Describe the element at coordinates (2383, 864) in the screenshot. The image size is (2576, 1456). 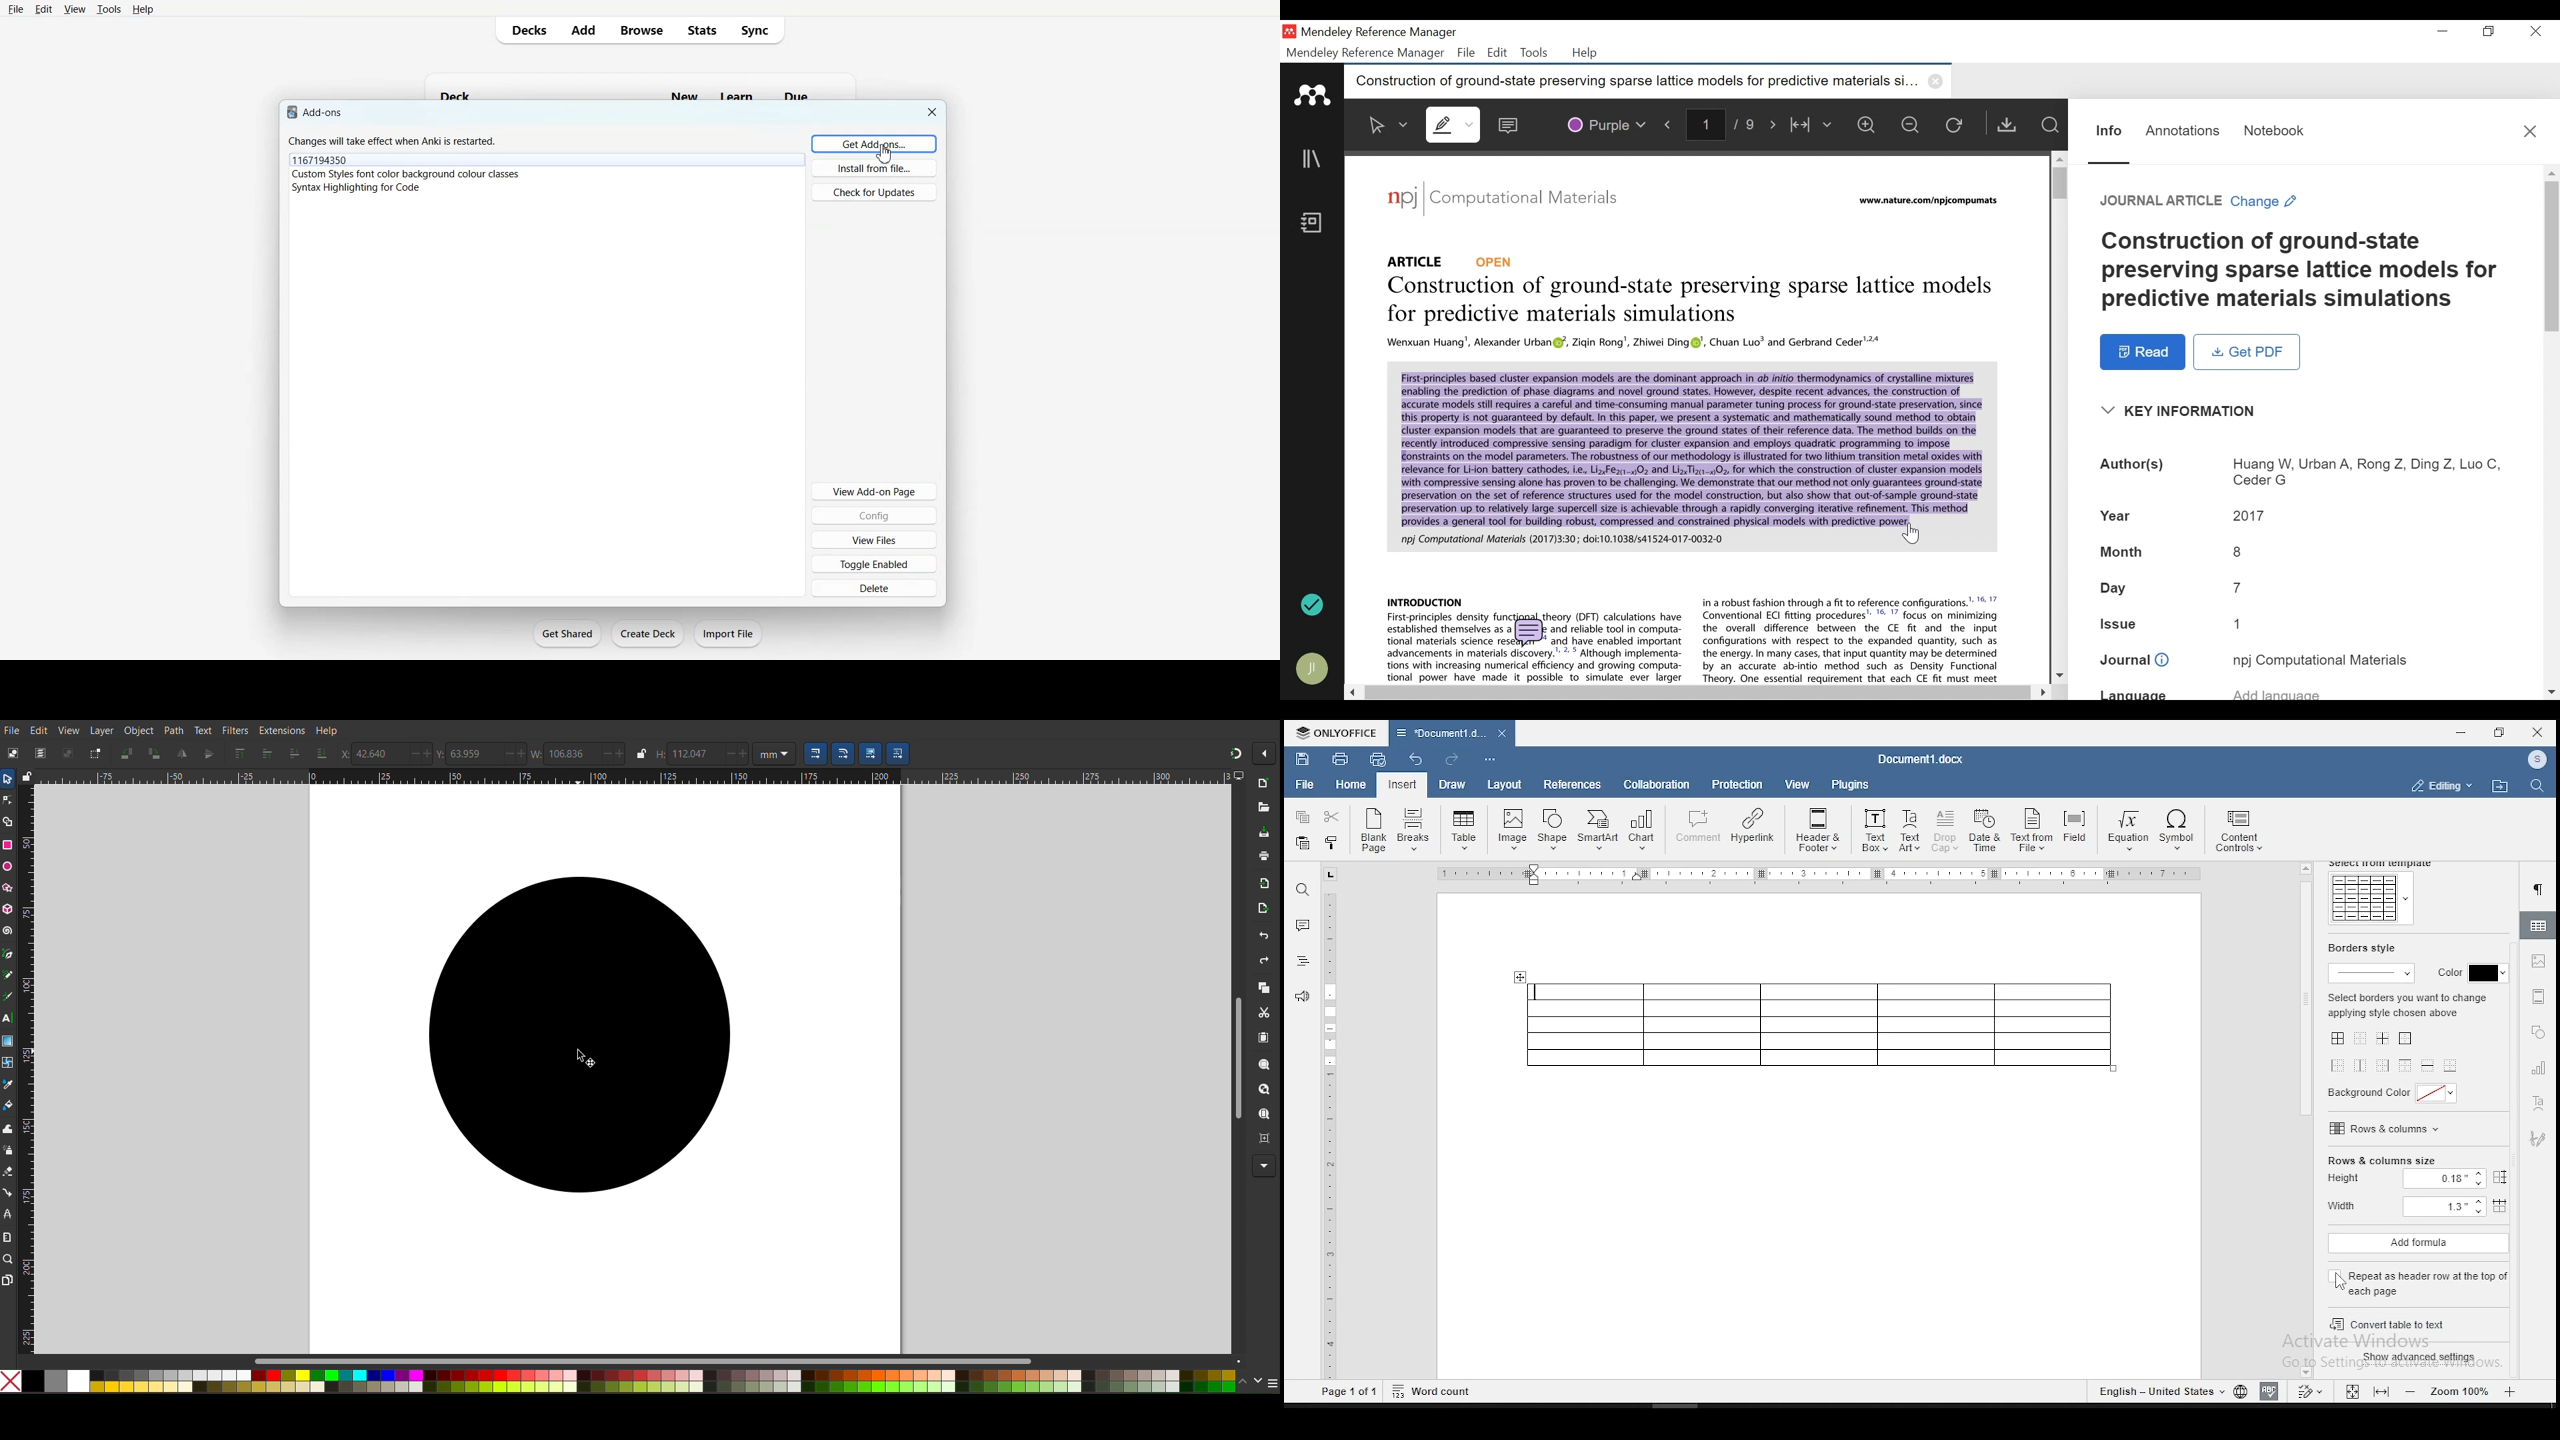
I see `select from template` at that location.